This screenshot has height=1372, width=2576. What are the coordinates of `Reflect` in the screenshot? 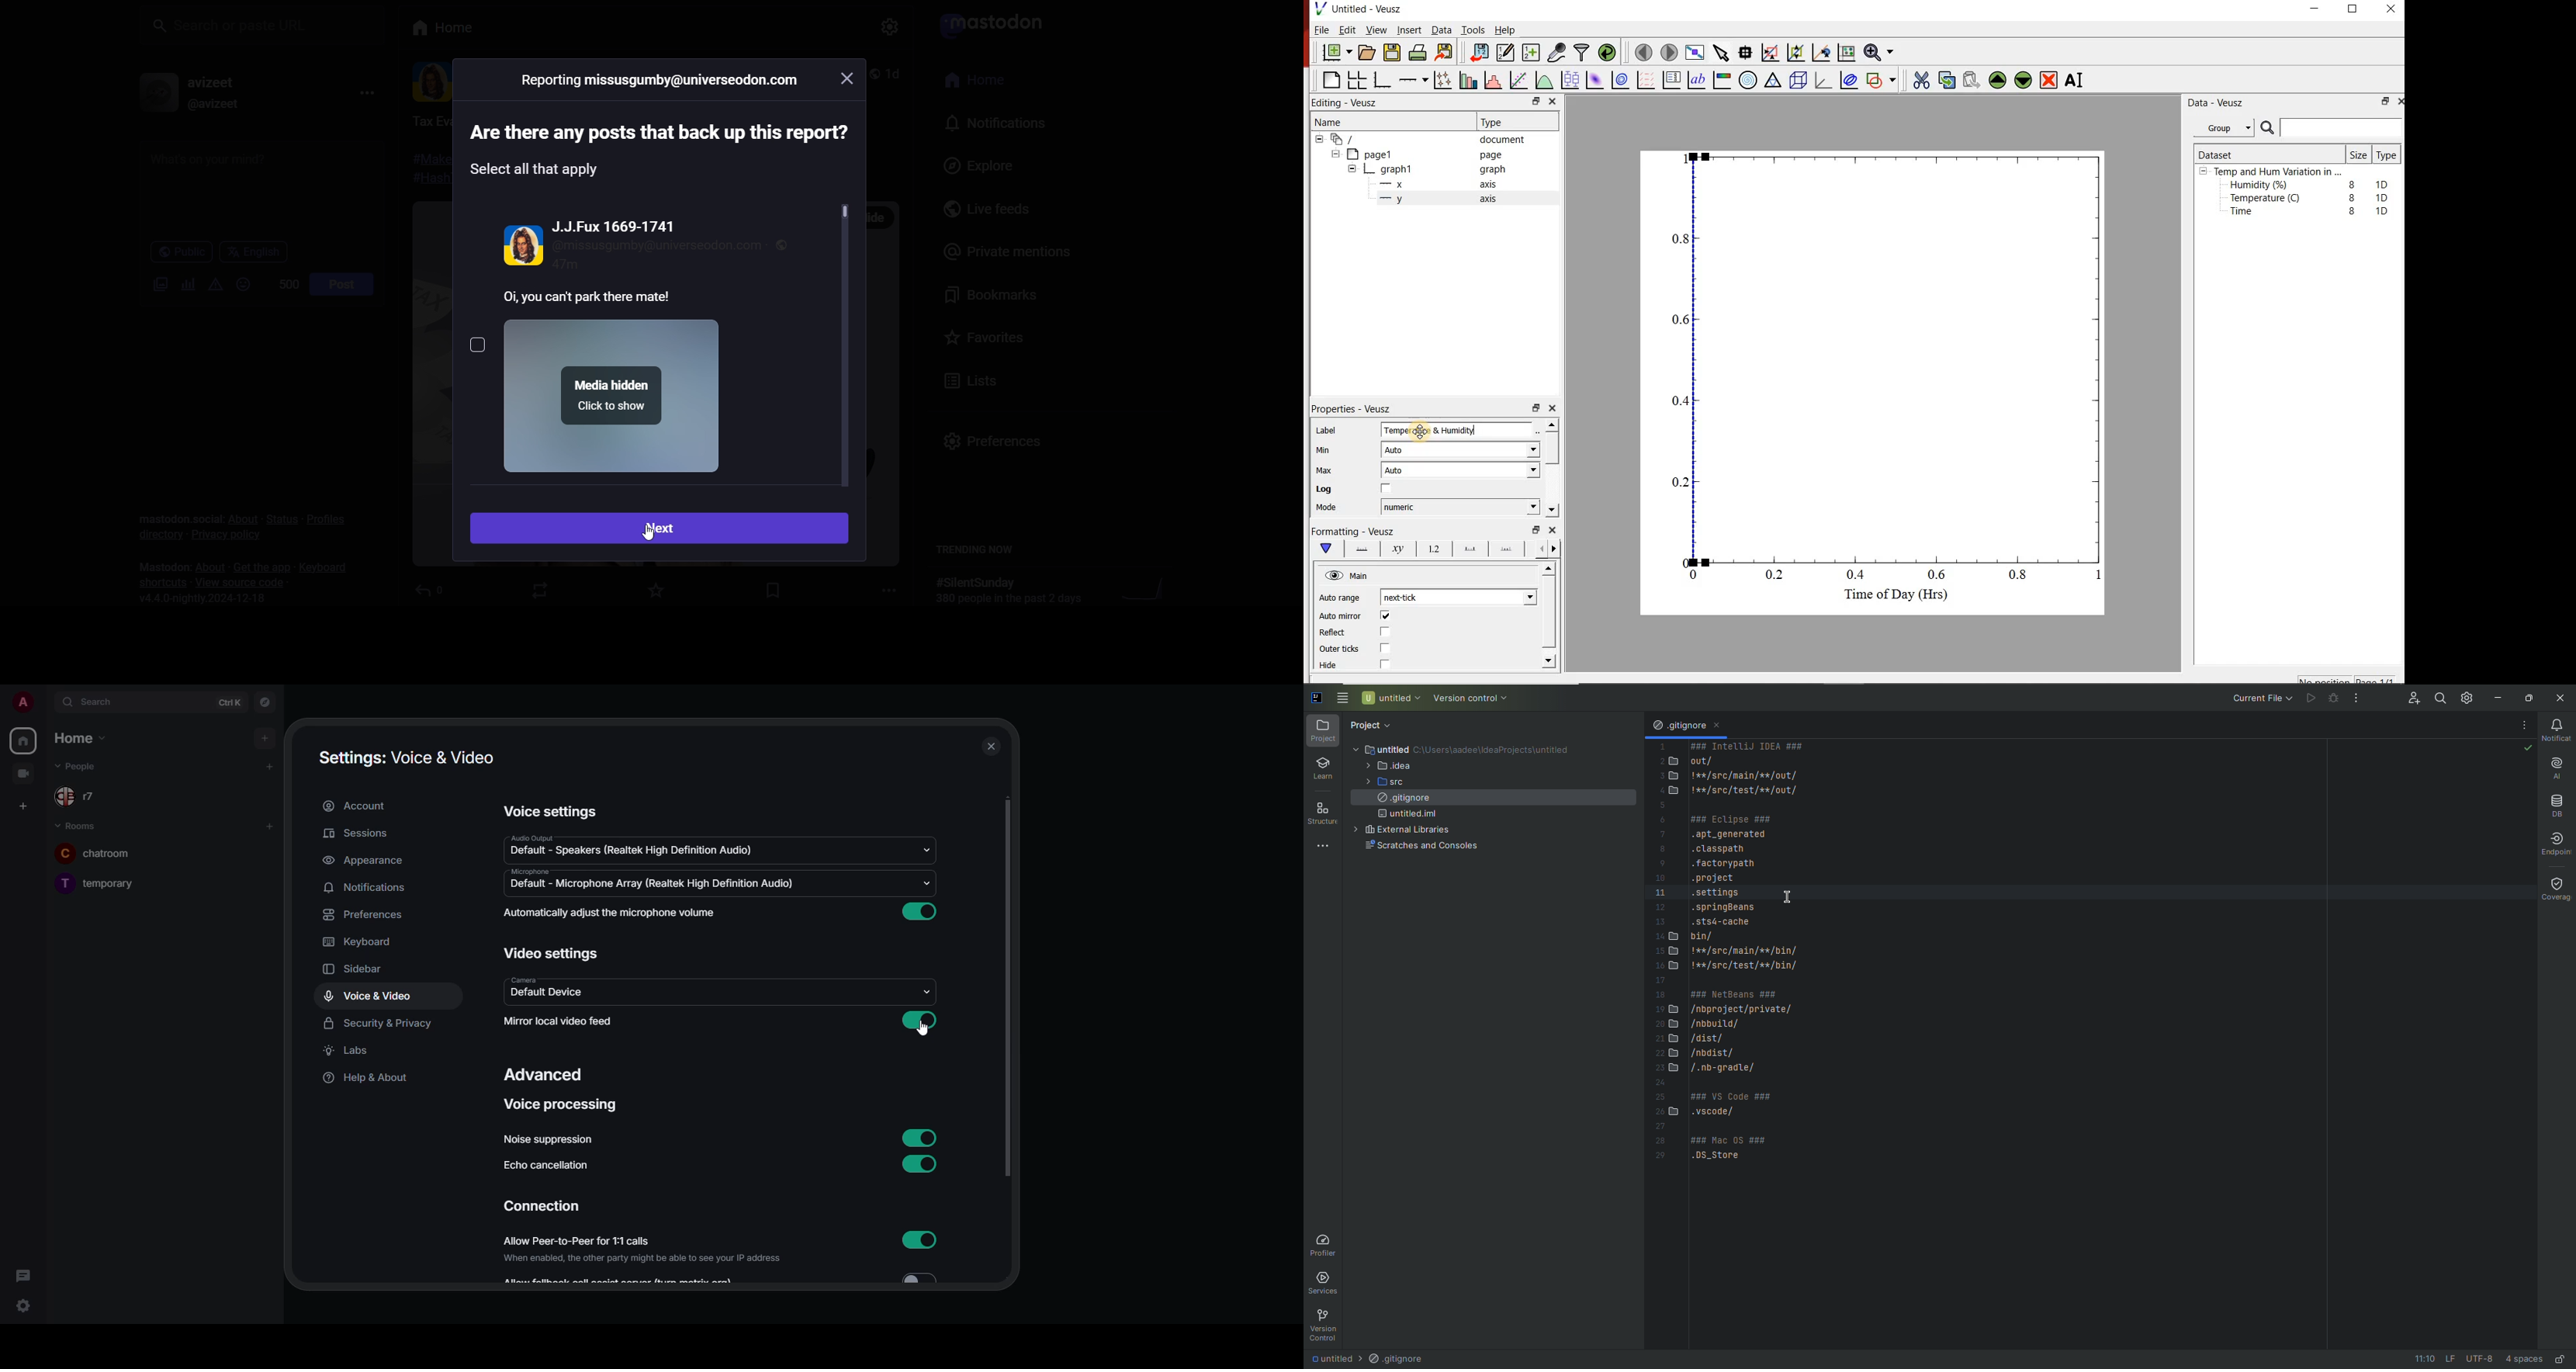 It's located at (1360, 633).